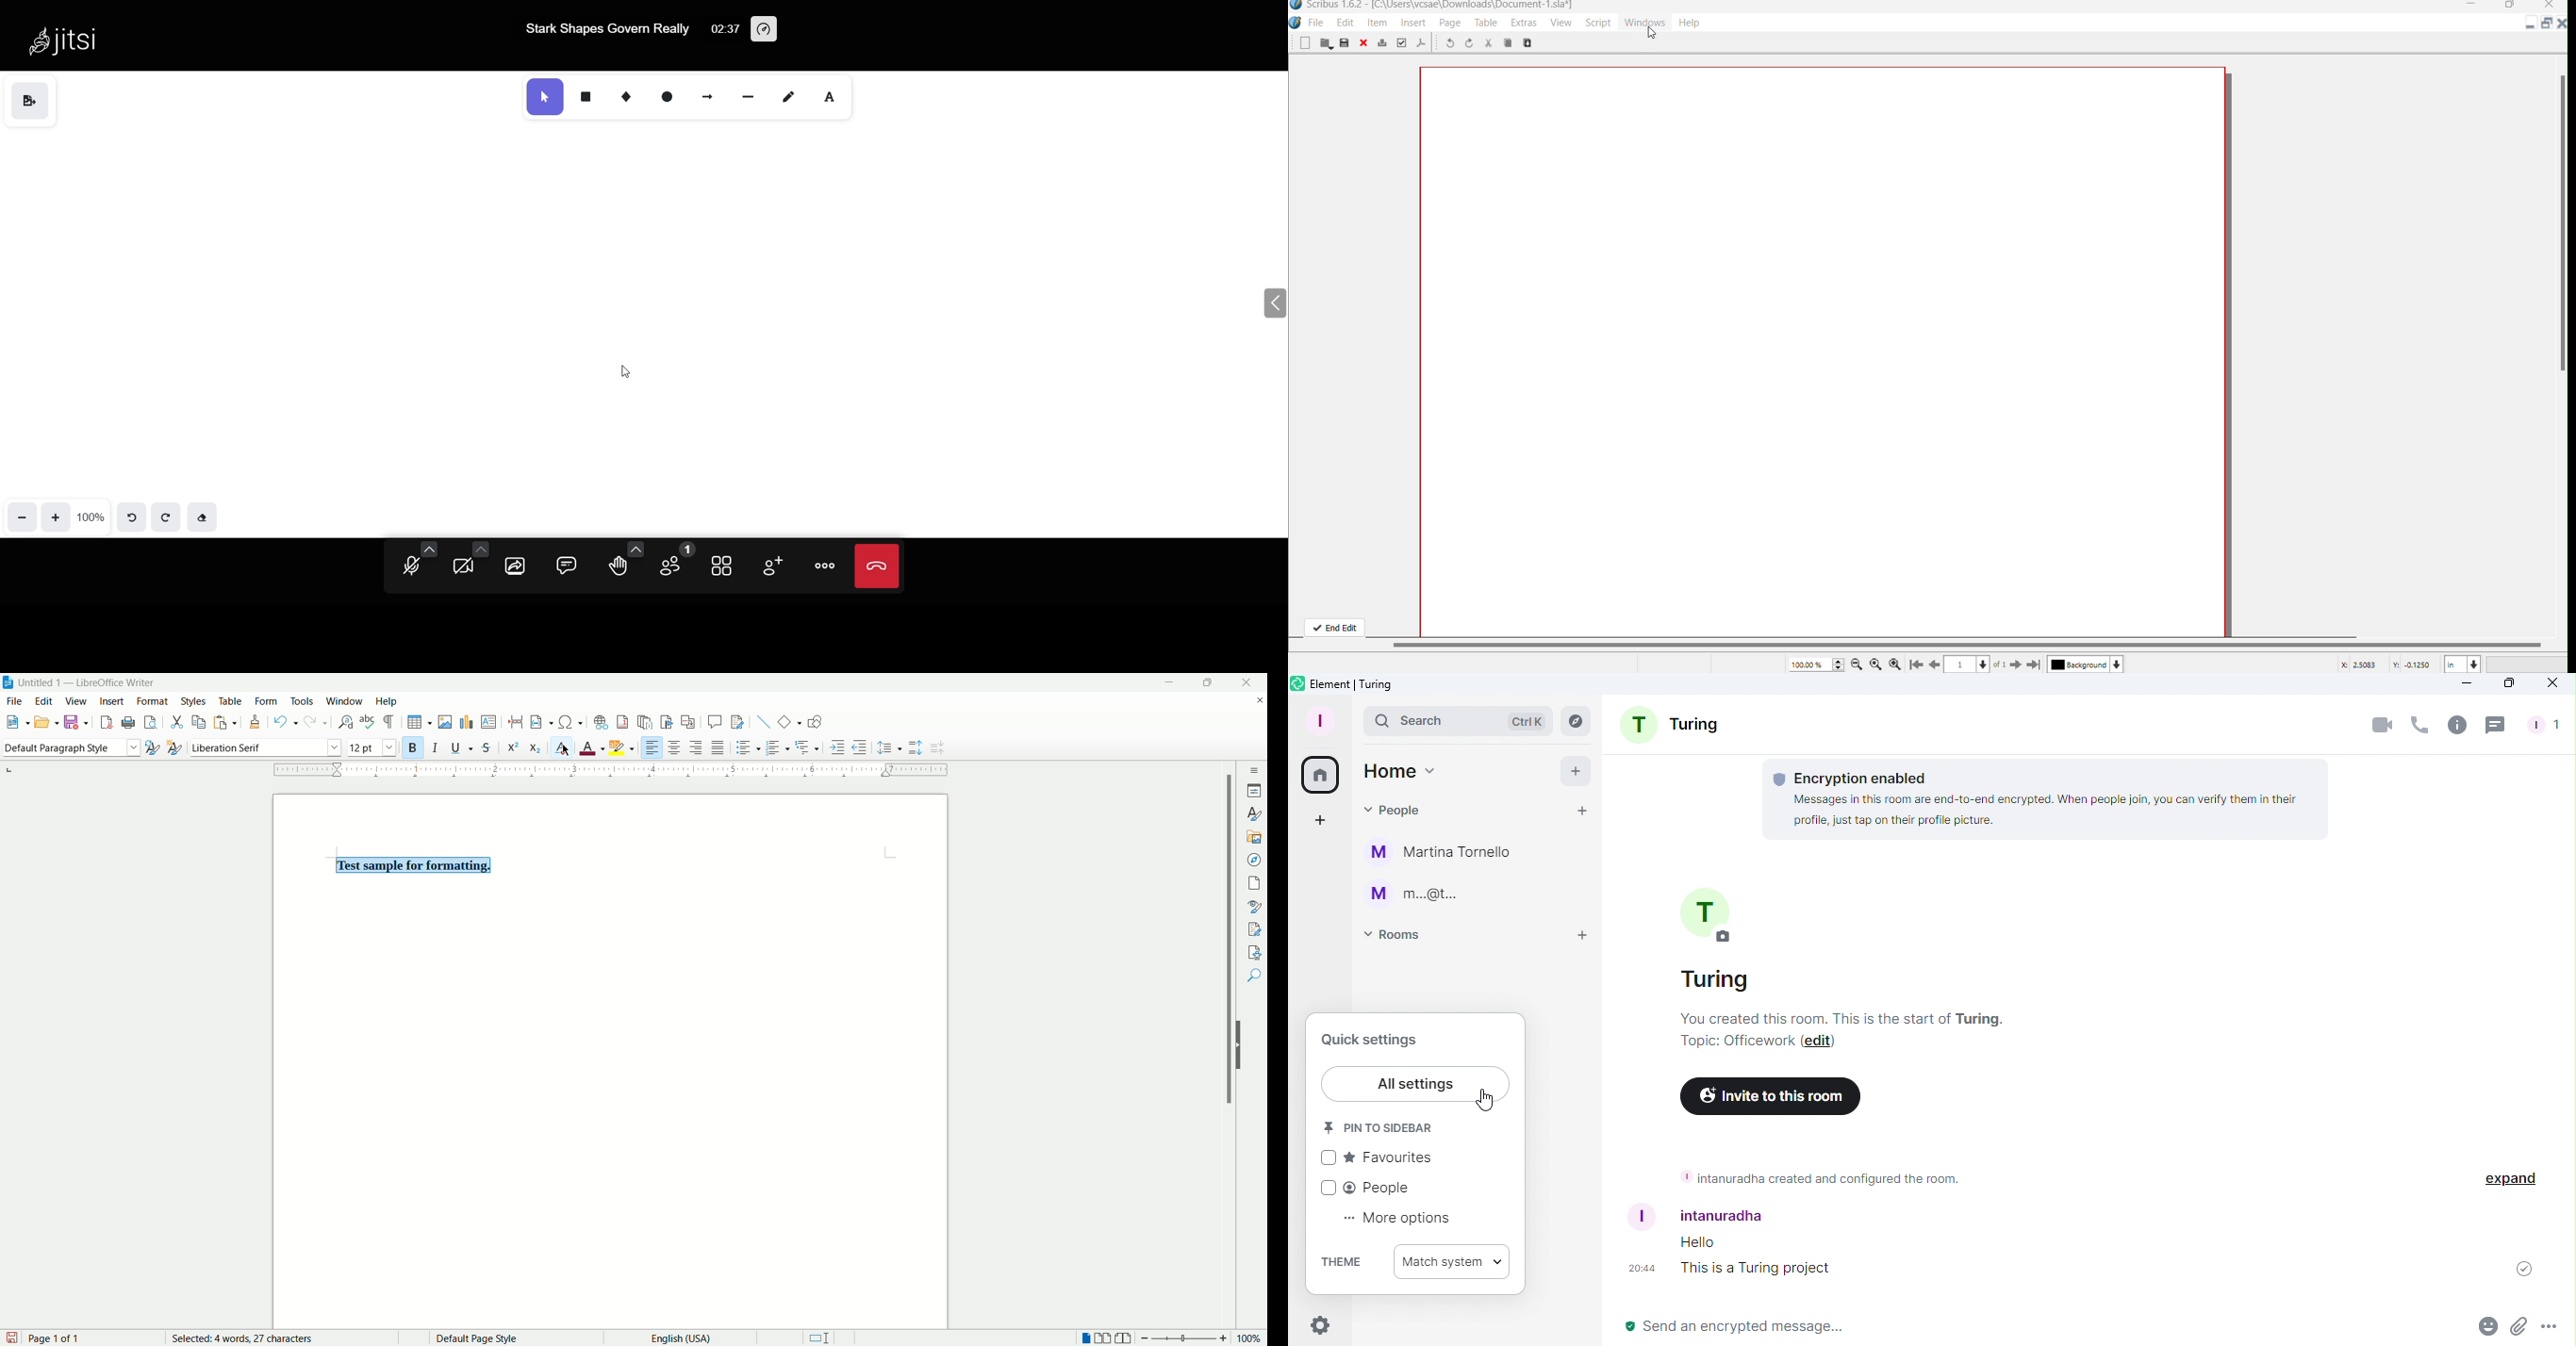  I want to click on accessibility check, so click(1253, 953).